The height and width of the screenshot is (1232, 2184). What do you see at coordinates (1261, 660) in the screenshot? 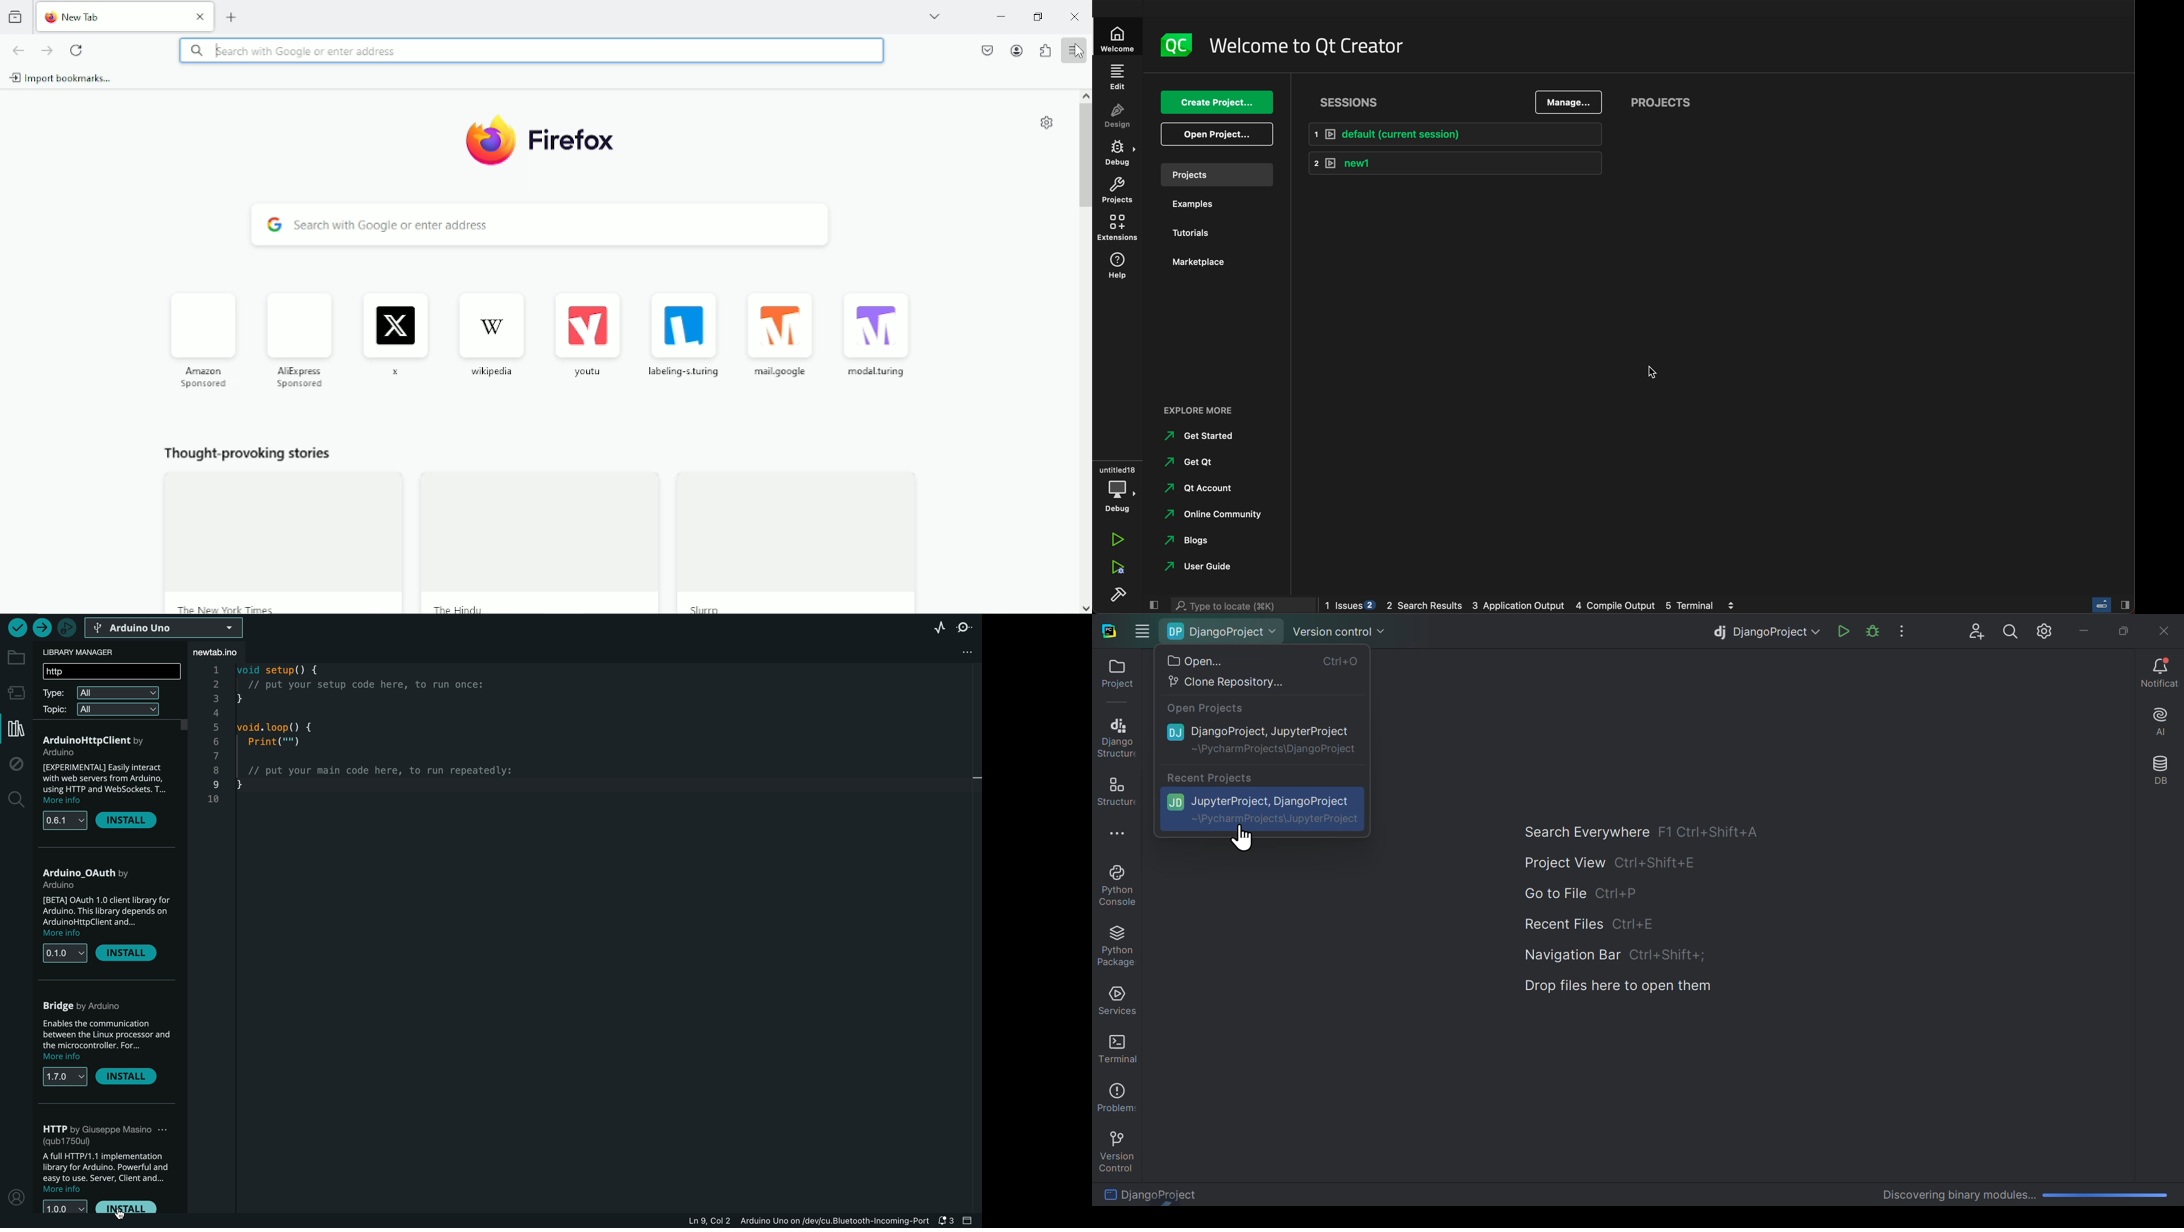
I see `Open` at bounding box center [1261, 660].